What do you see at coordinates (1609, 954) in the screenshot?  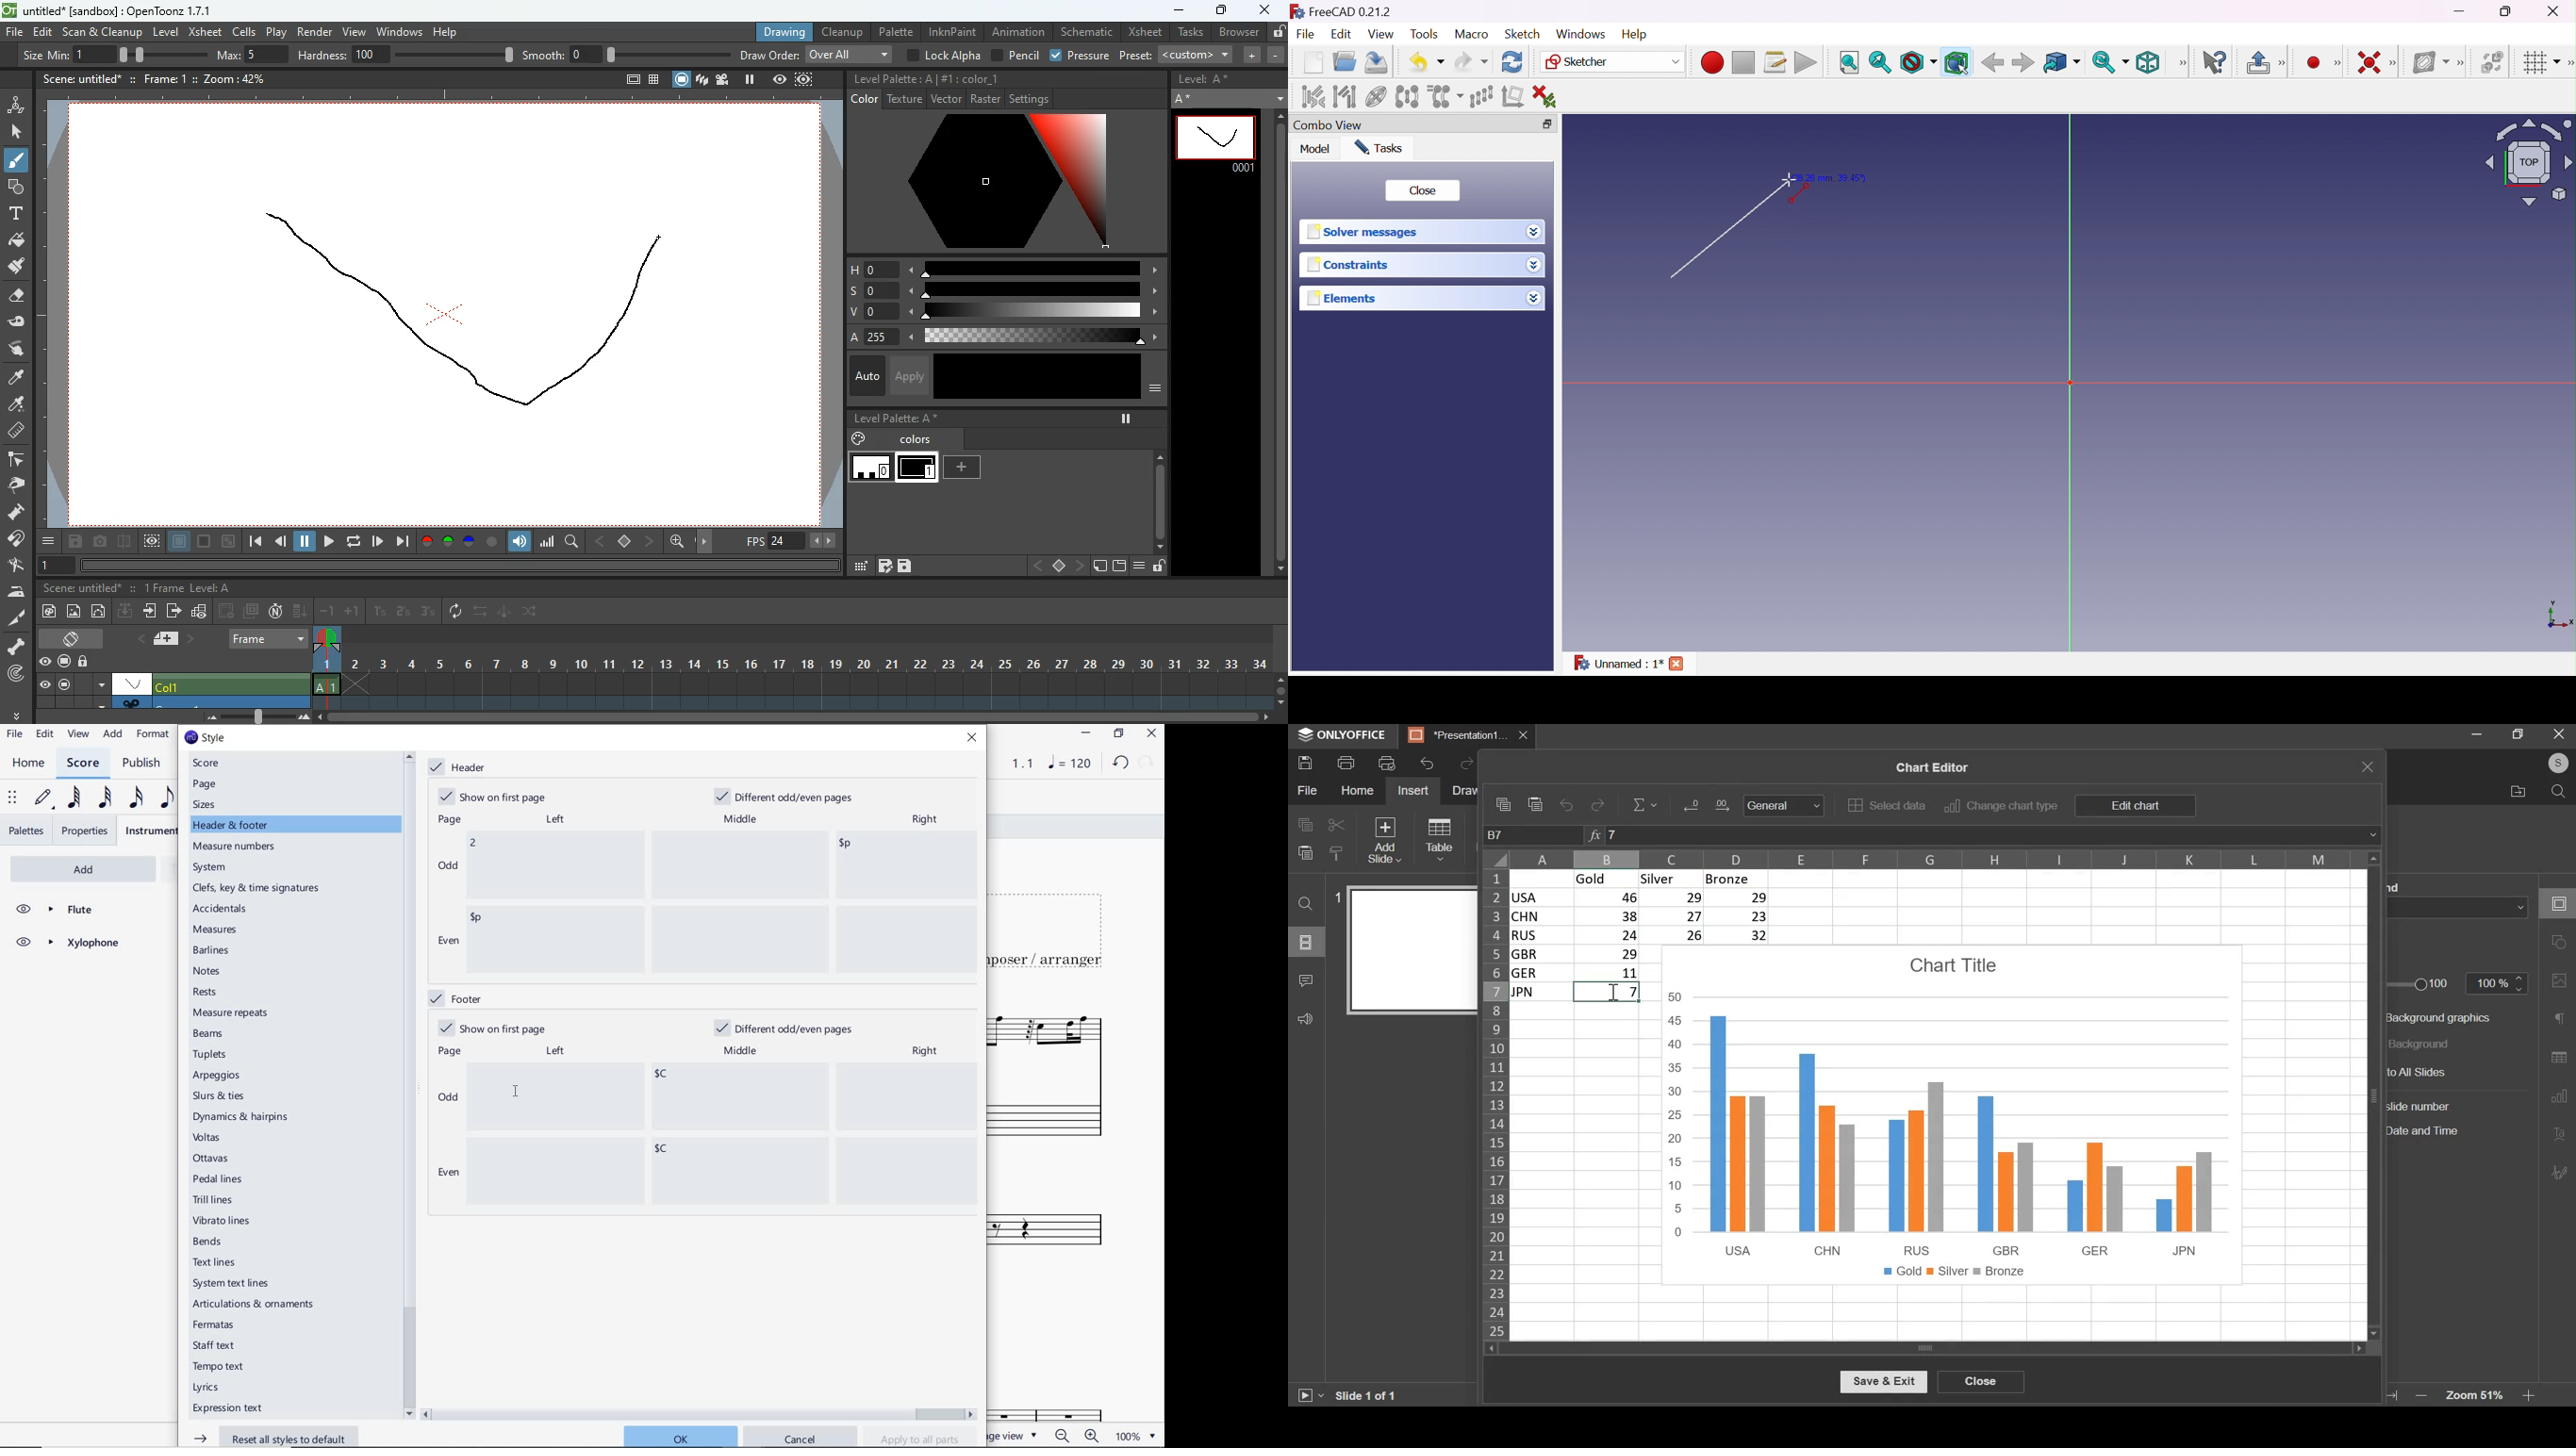 I see `| 29` at bounding box center [1609, 954].